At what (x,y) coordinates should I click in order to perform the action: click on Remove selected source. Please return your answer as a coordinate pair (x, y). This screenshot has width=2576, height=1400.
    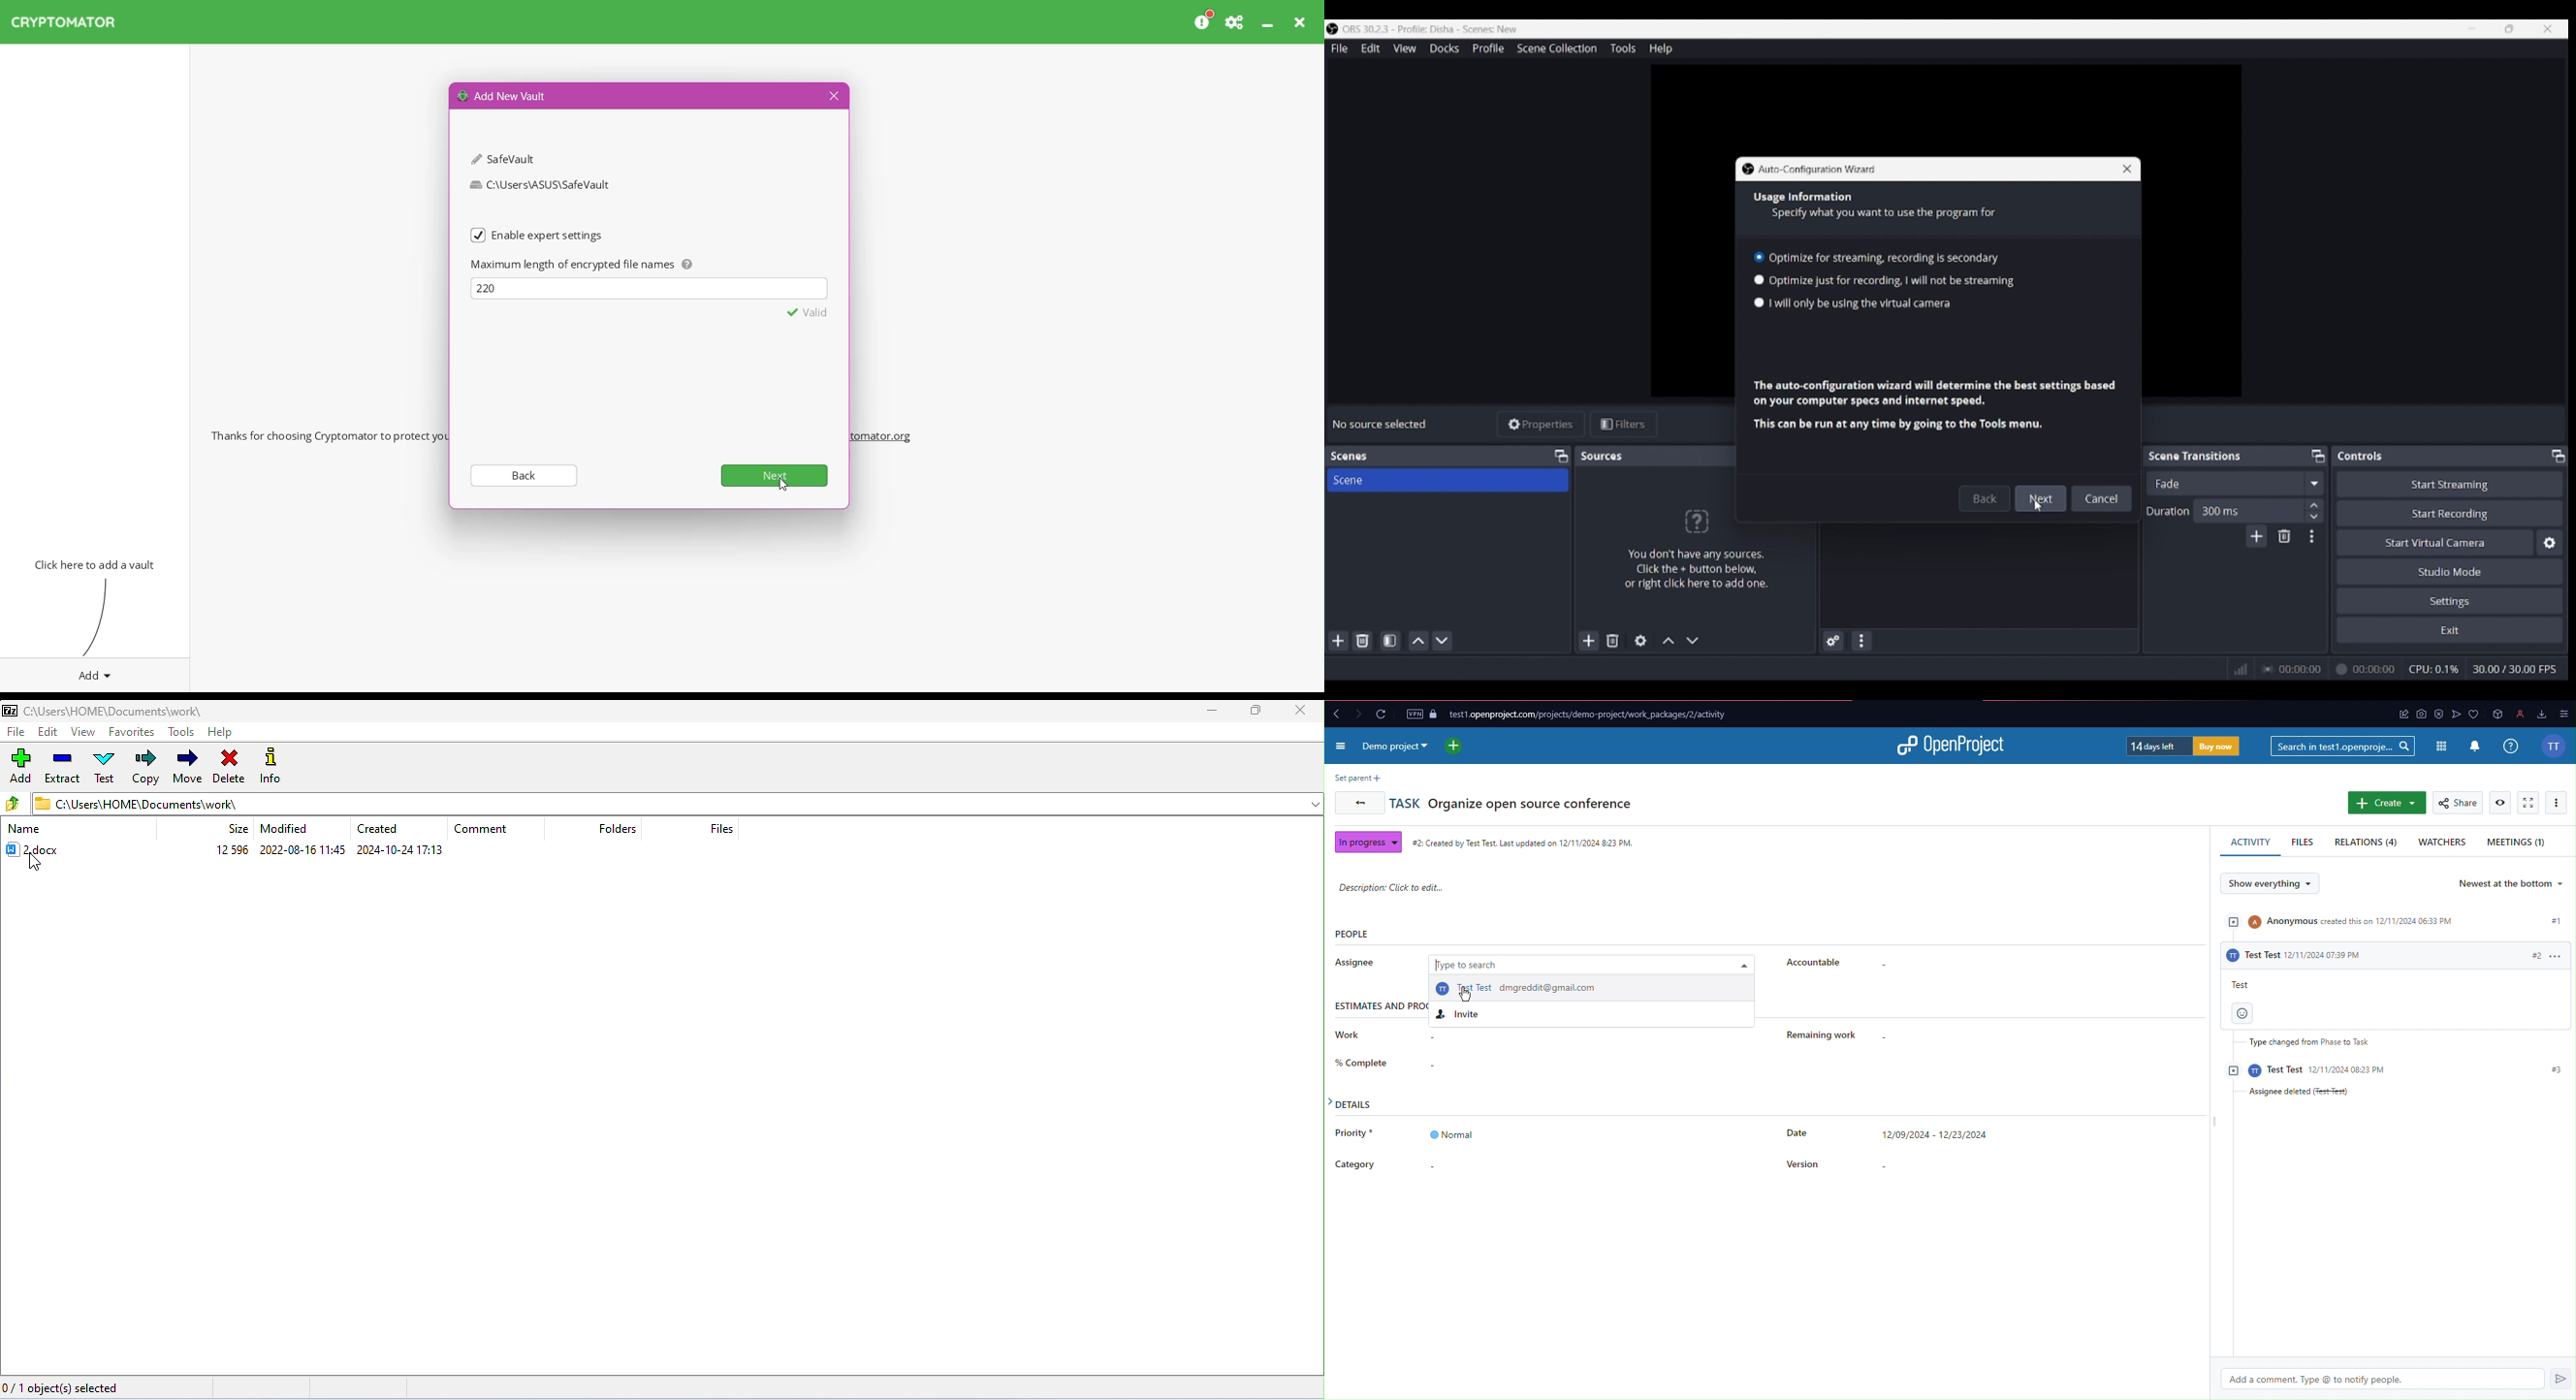
    Looking at the image, I should click on (1613, 640).